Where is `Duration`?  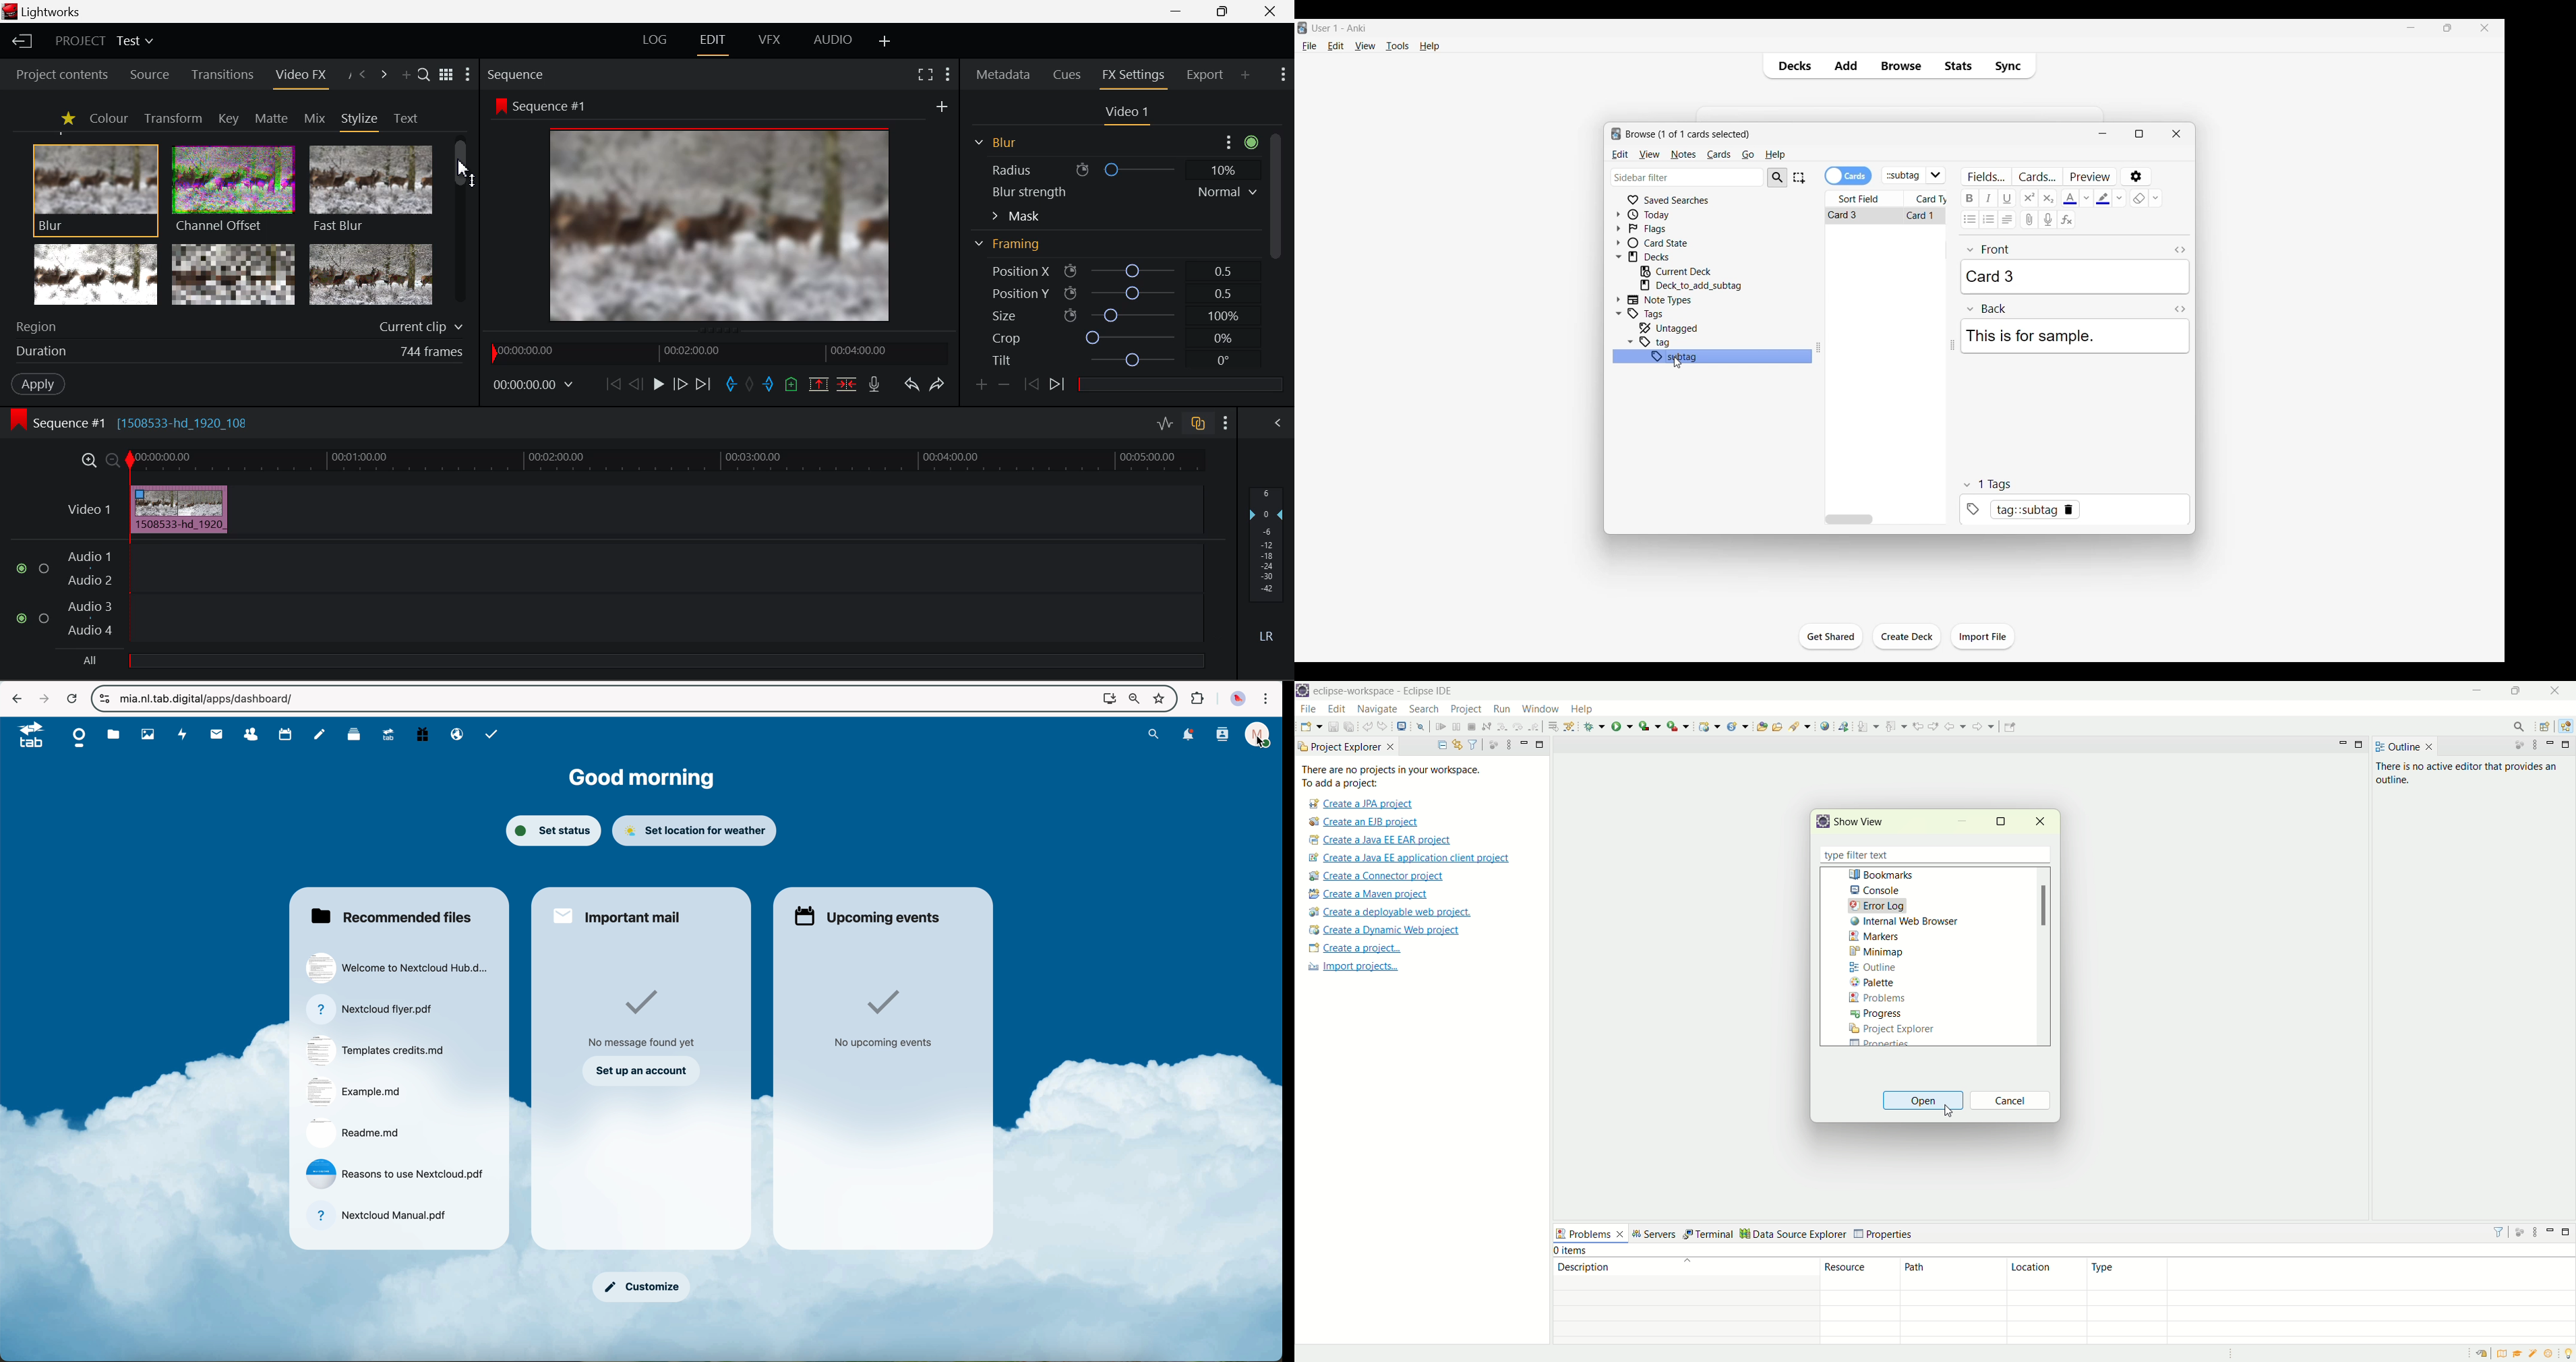 Duration is located at coordinates (236, 353).